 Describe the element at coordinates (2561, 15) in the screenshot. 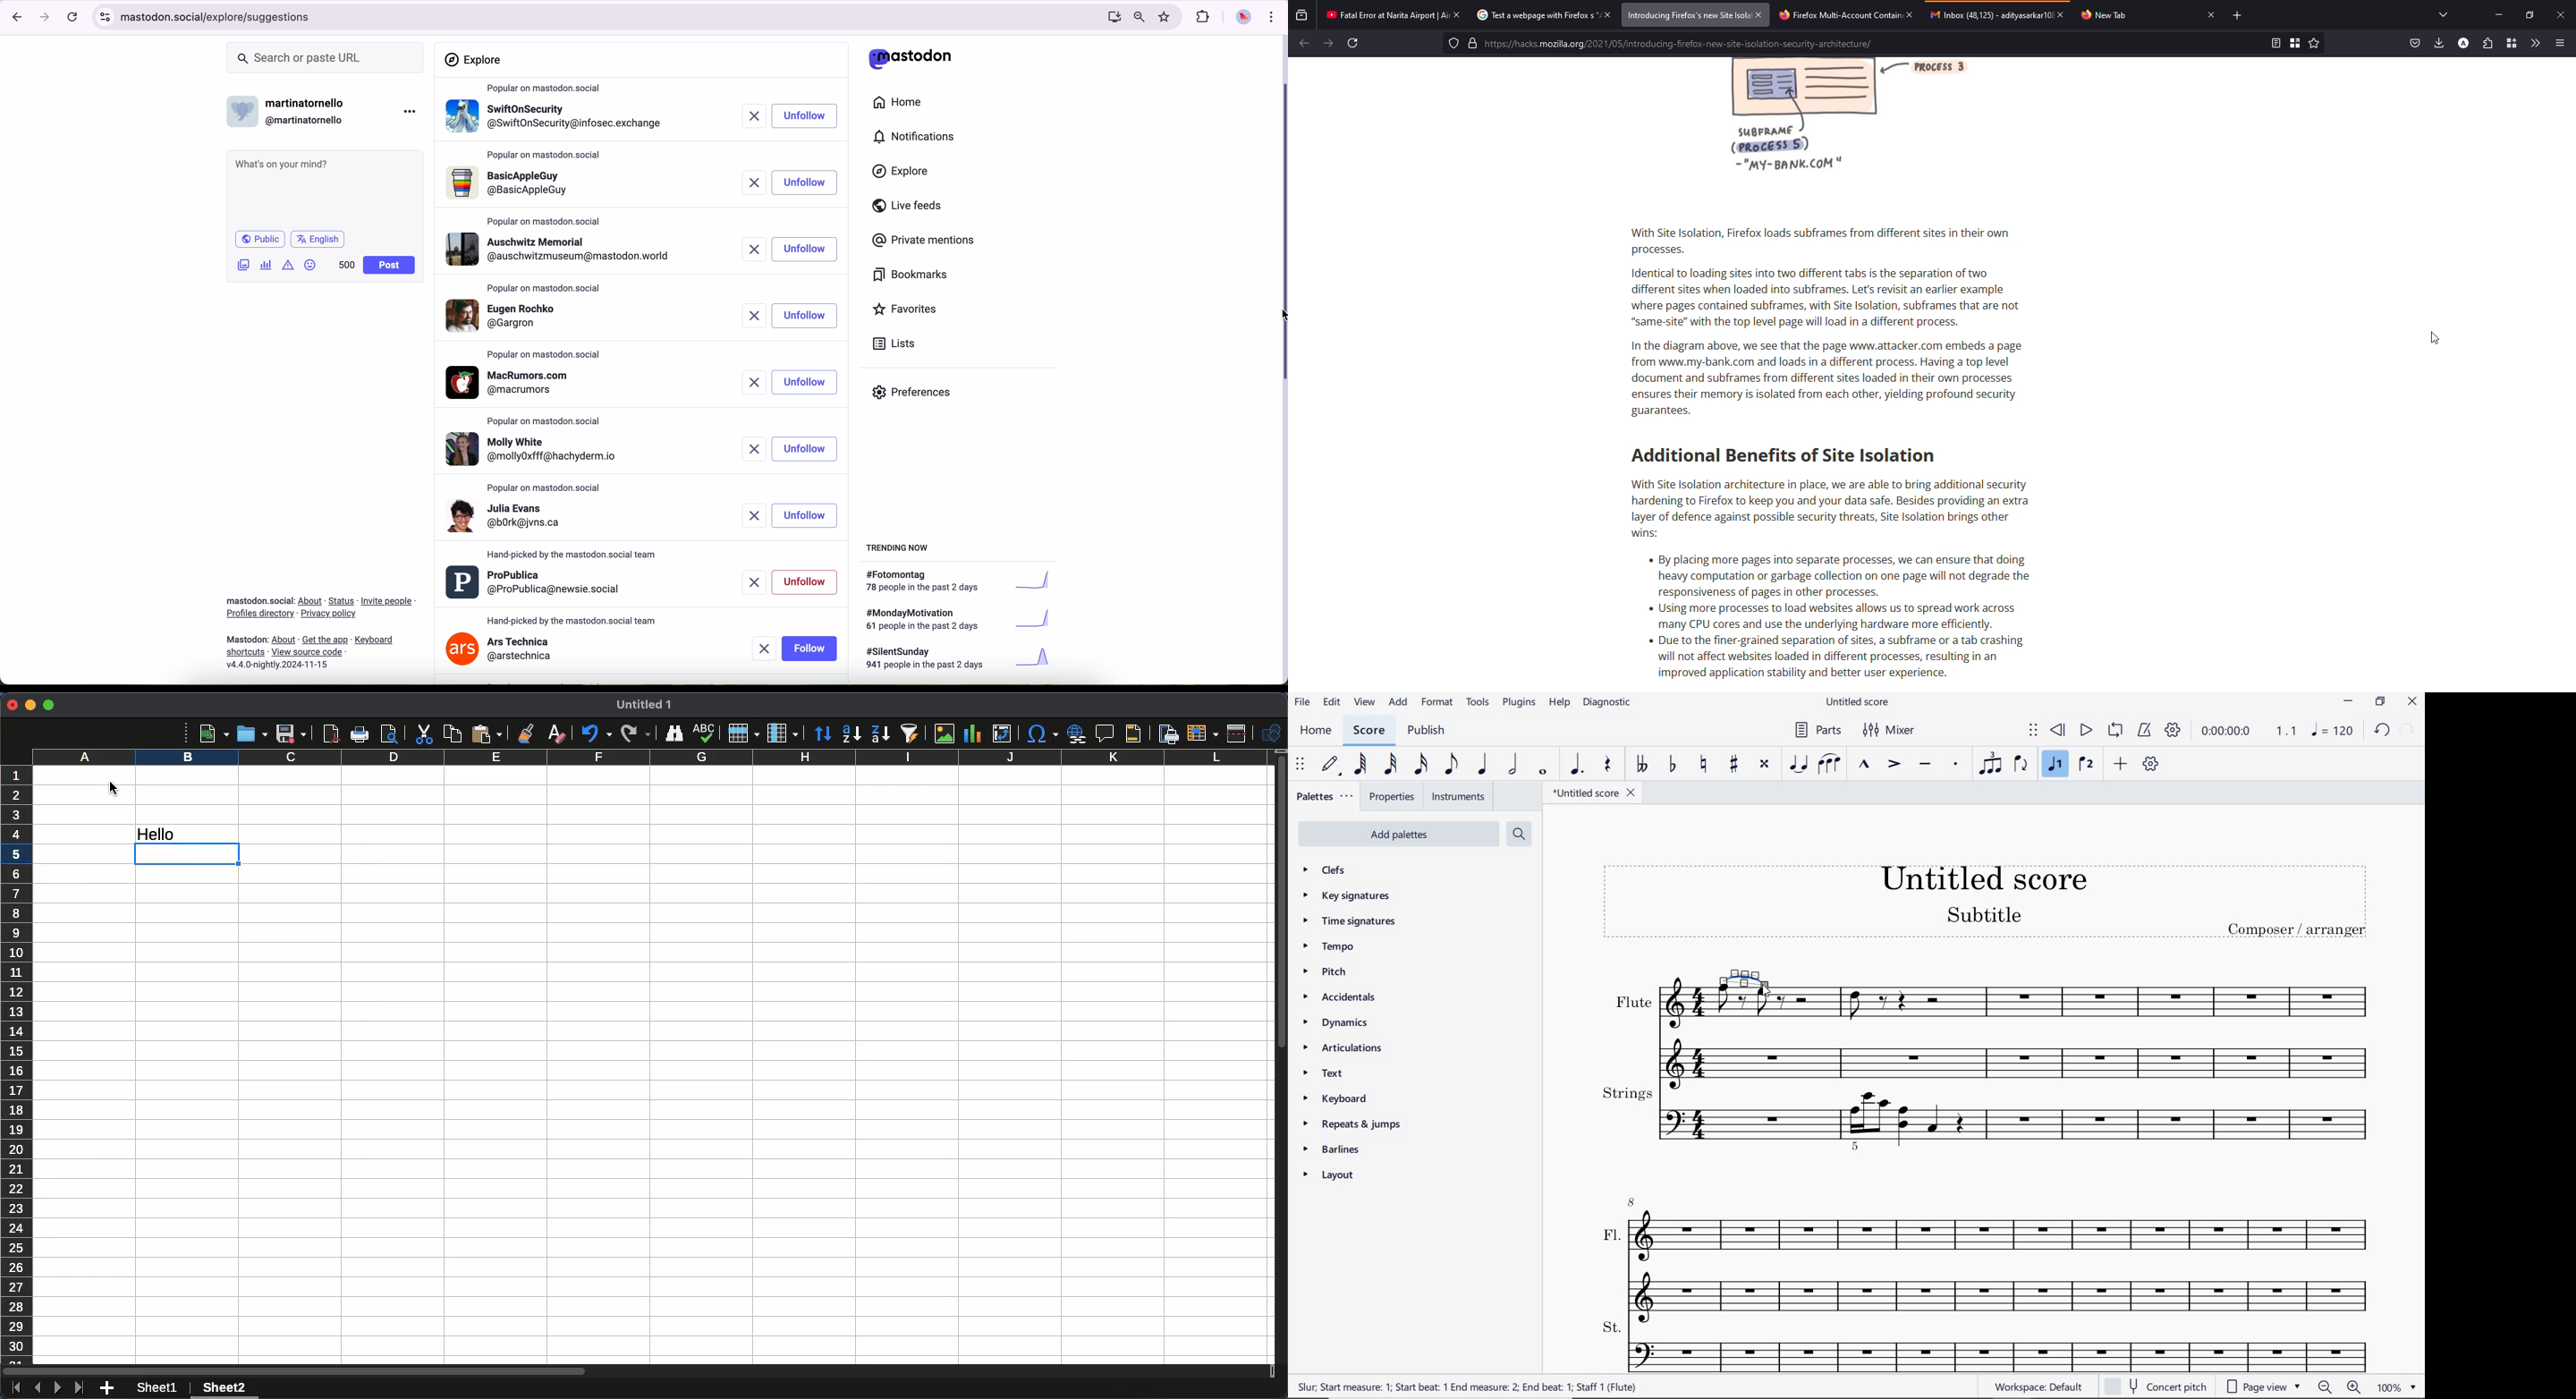

I see `close` at that location.